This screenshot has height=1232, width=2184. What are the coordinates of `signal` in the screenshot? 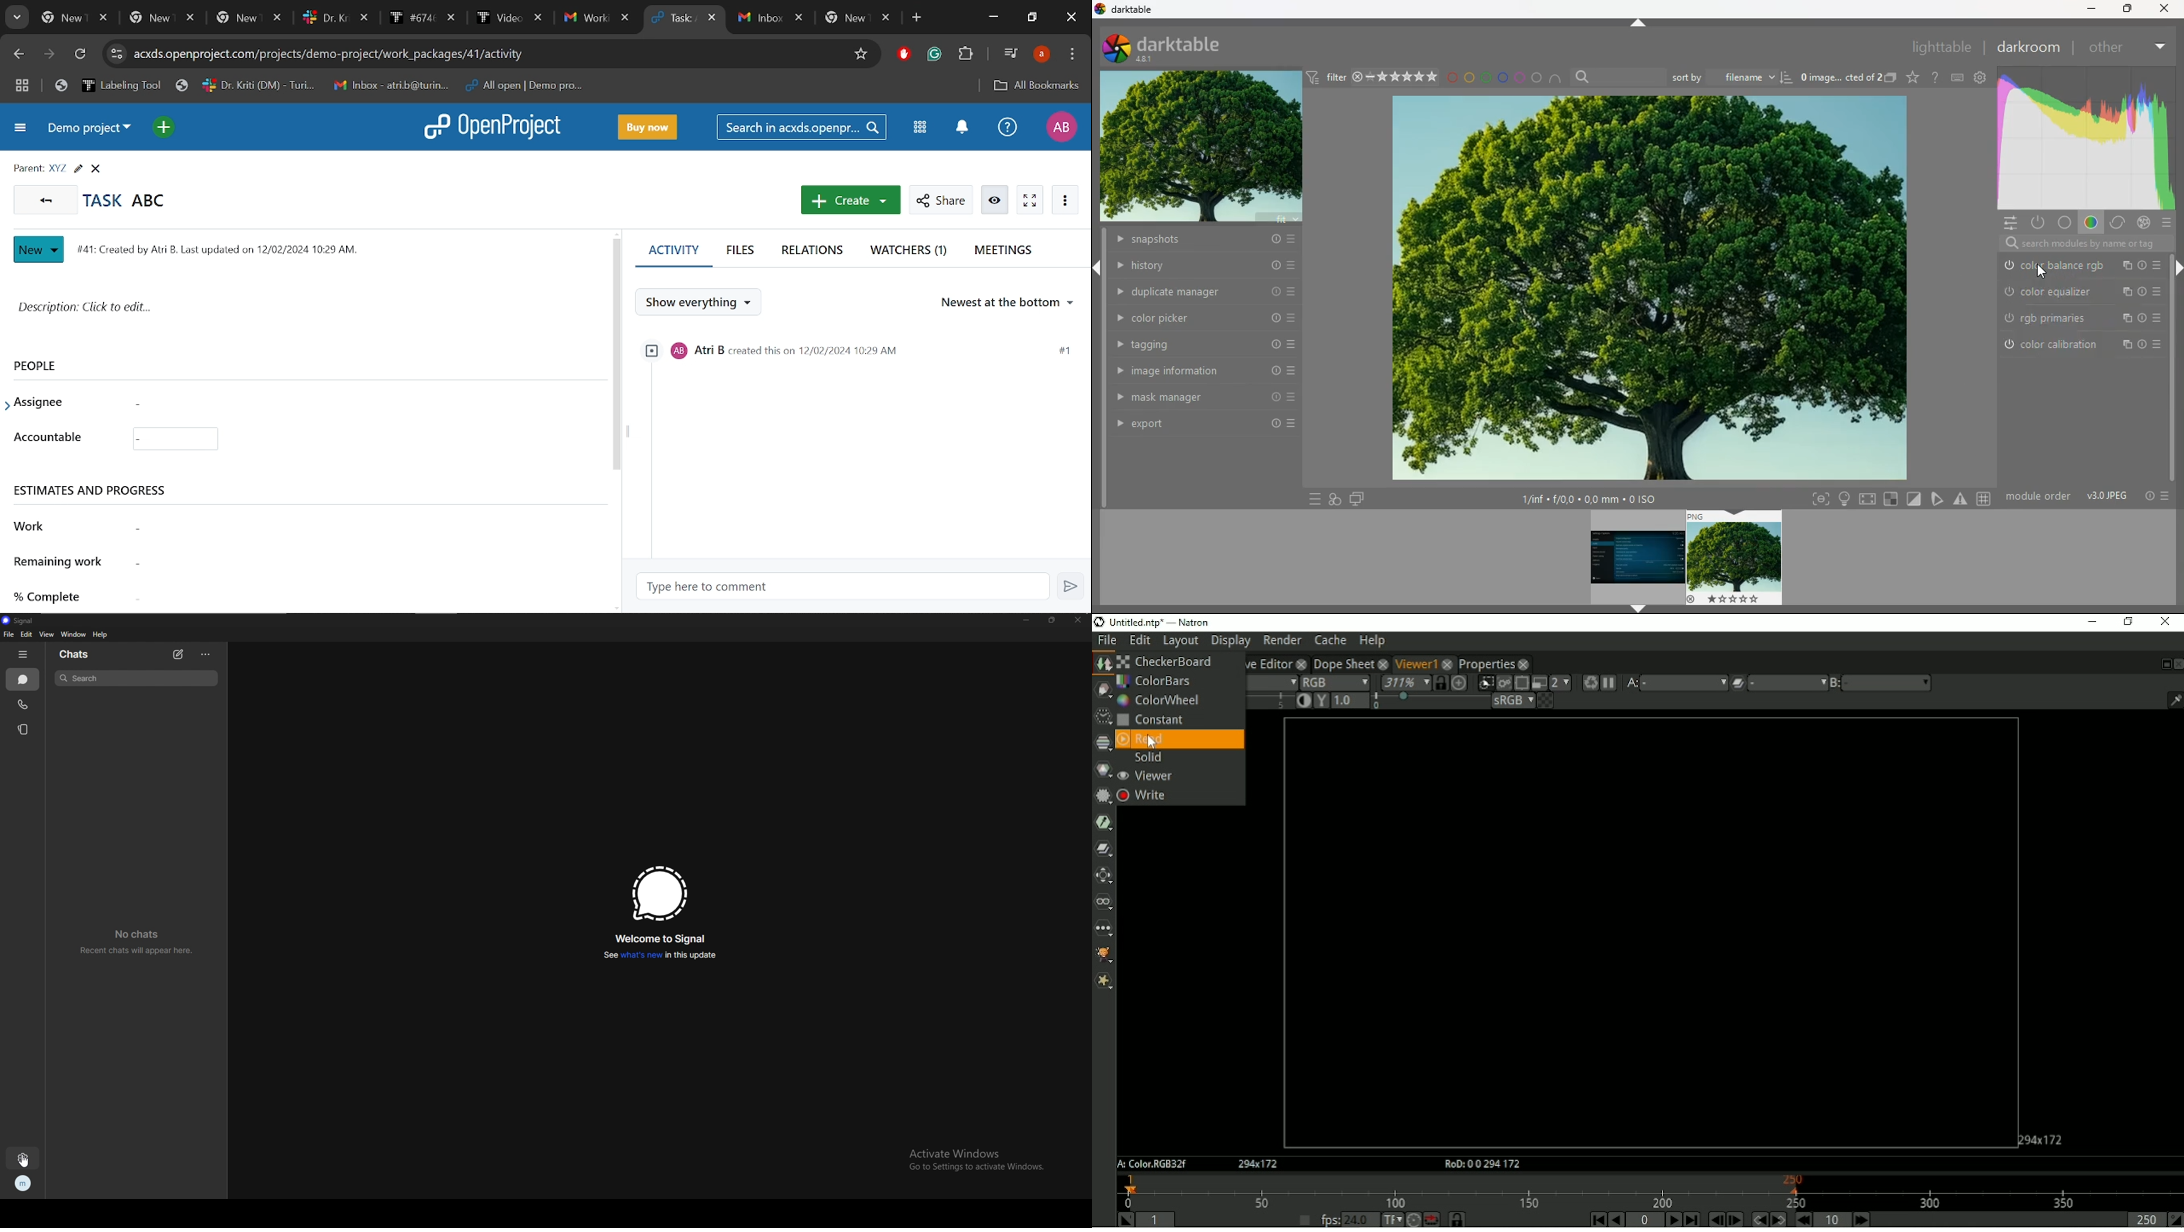 It's located at (18, 620).